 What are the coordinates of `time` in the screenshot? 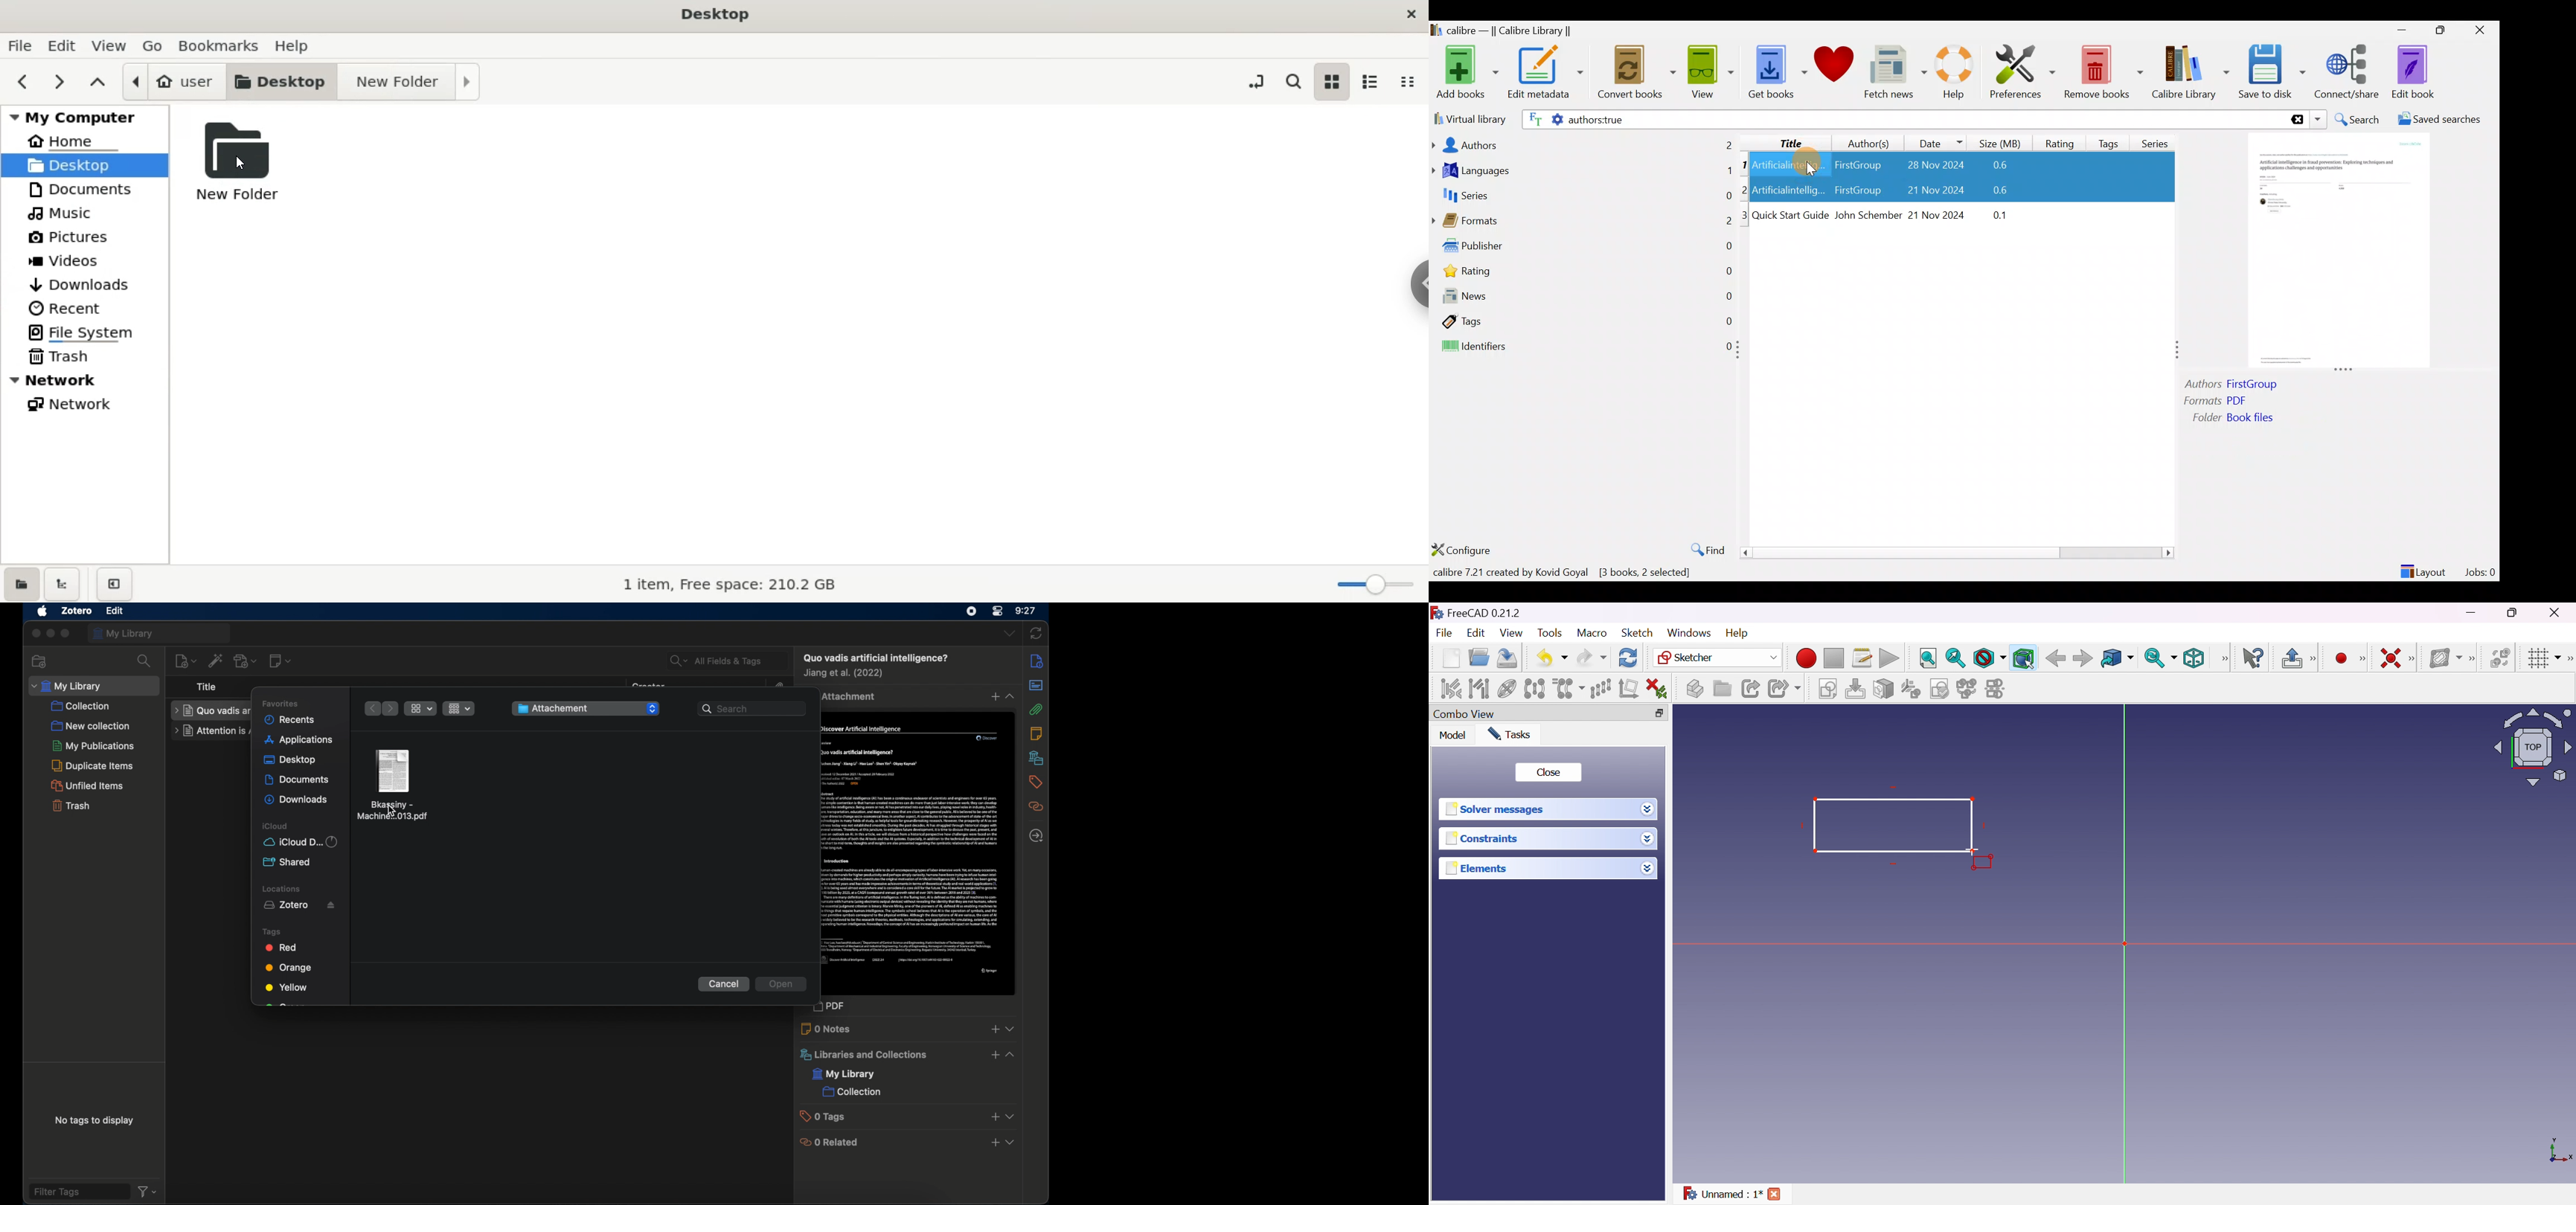 It's located at (1026, 610).